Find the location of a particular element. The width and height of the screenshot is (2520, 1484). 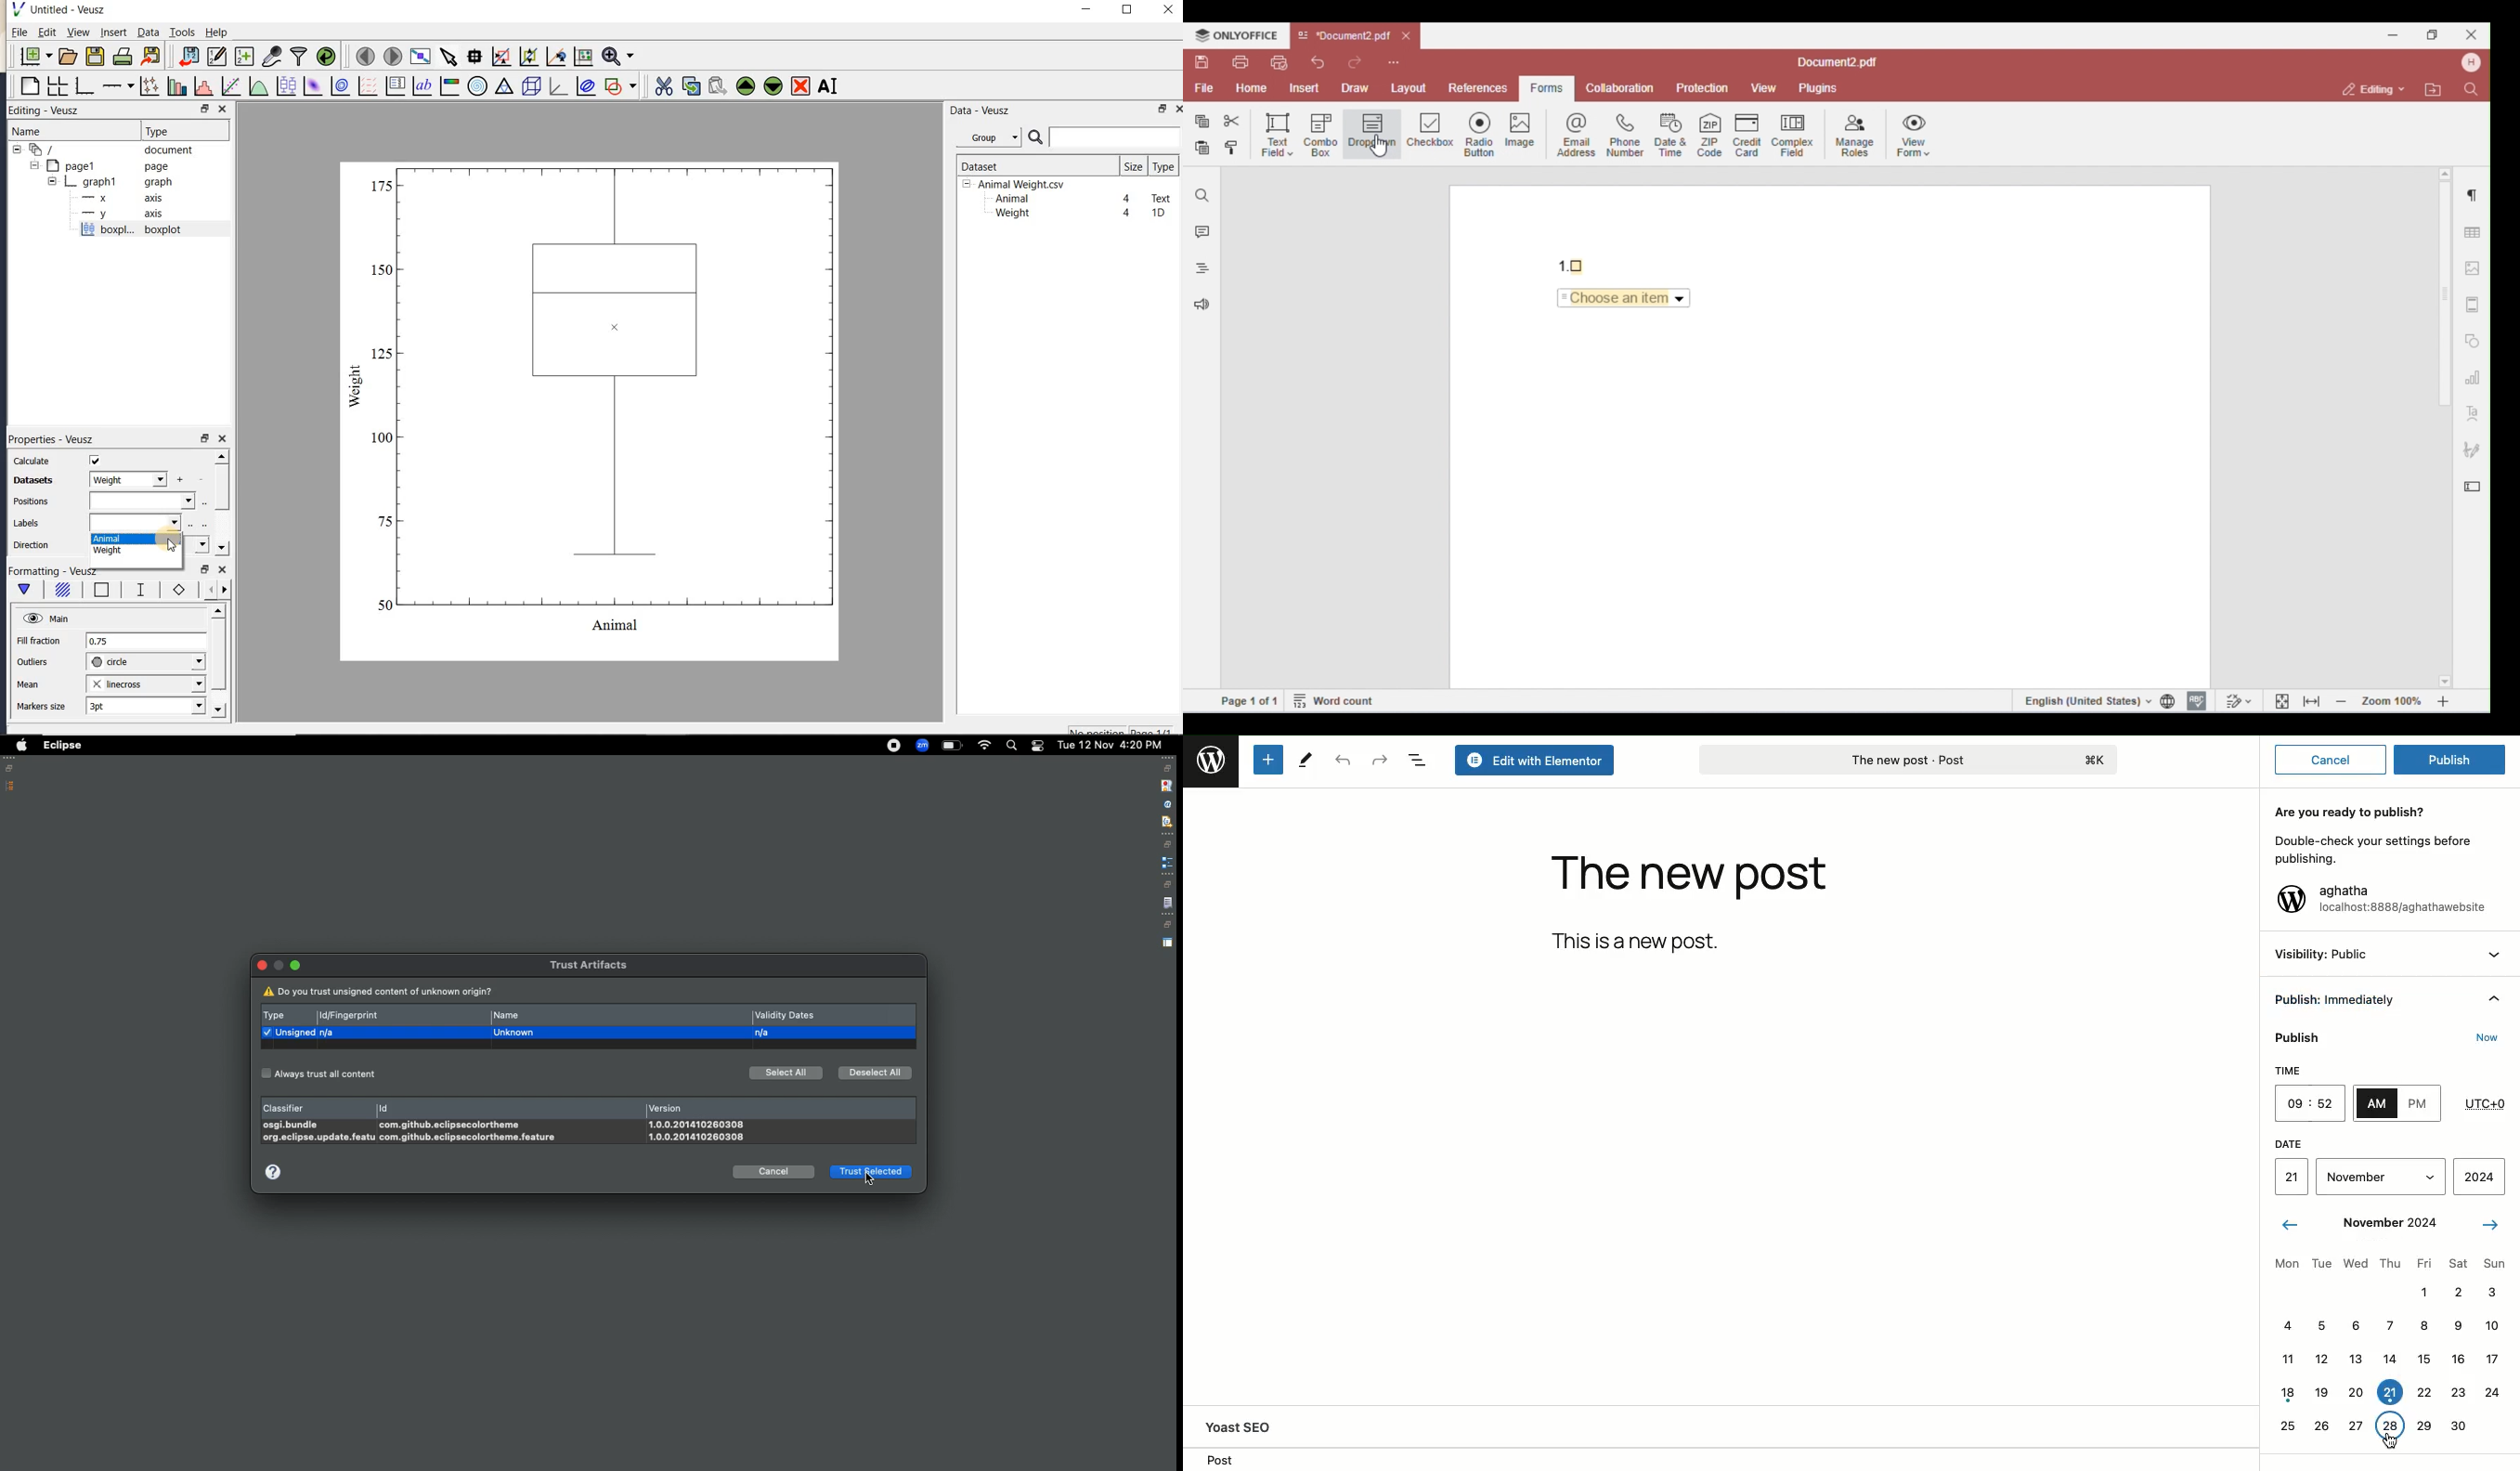

21 is located at coordinates (2389, 1392).